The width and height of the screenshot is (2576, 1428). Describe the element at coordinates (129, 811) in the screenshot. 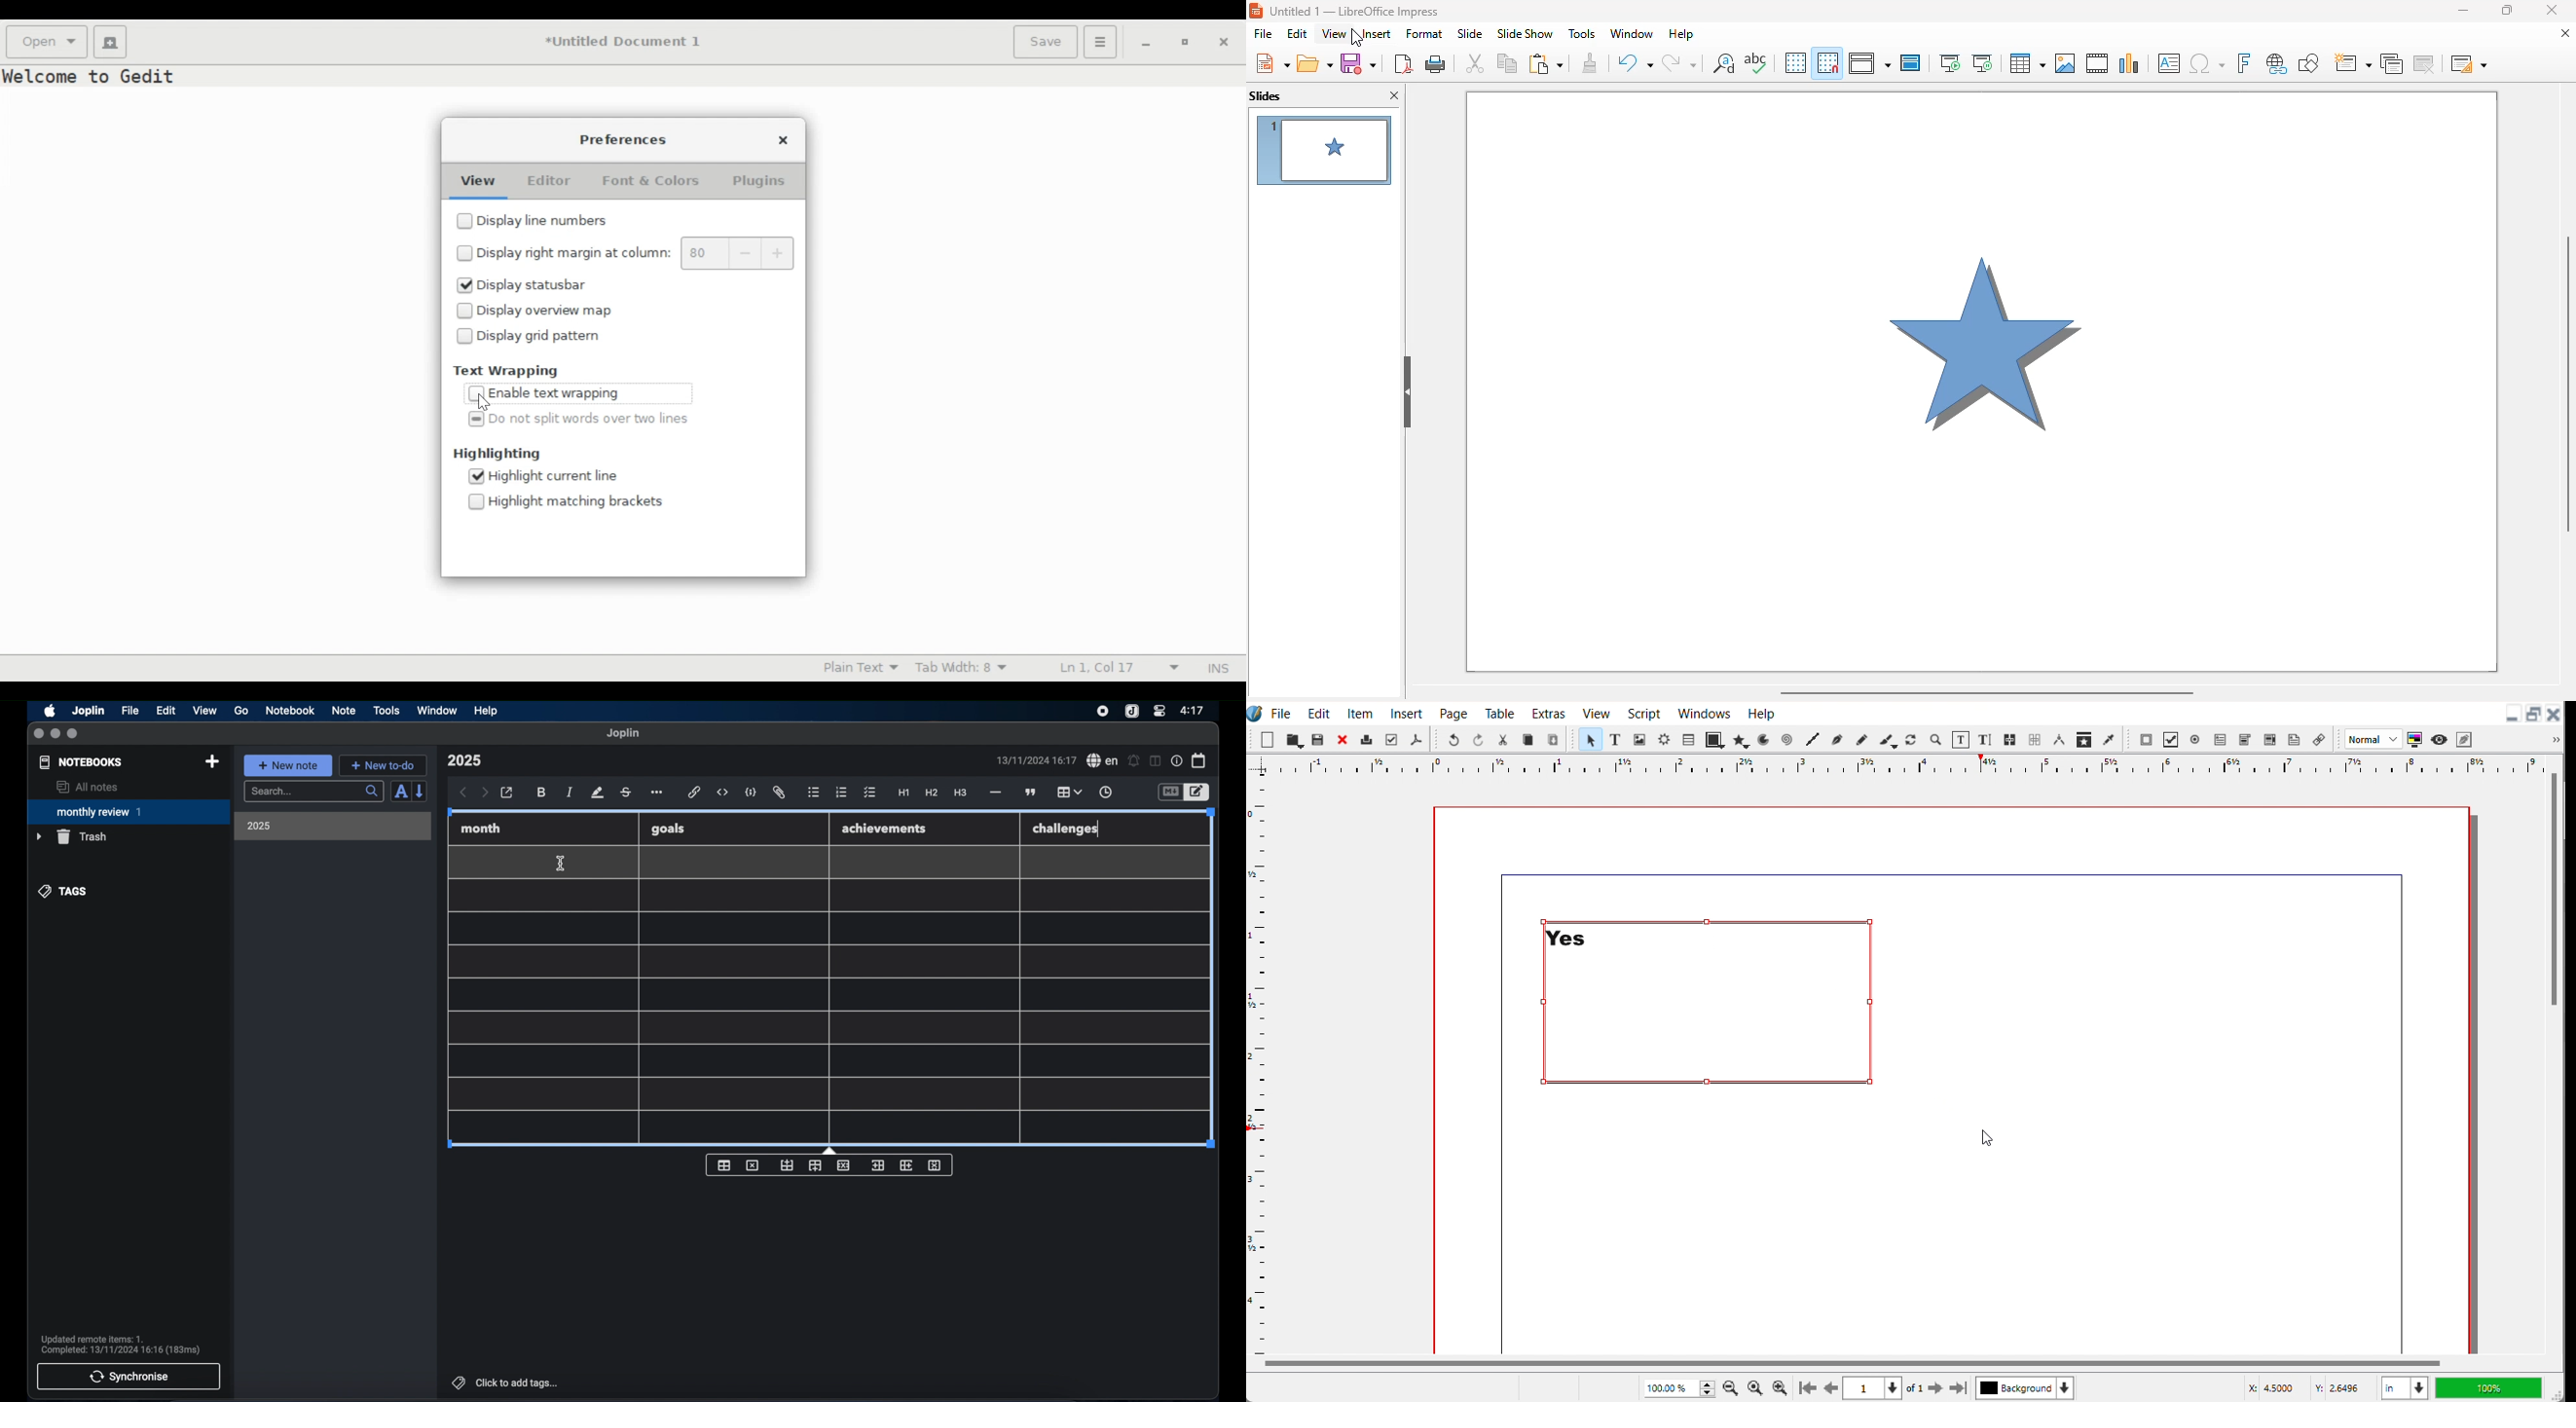

I see `monthly review` at that location.